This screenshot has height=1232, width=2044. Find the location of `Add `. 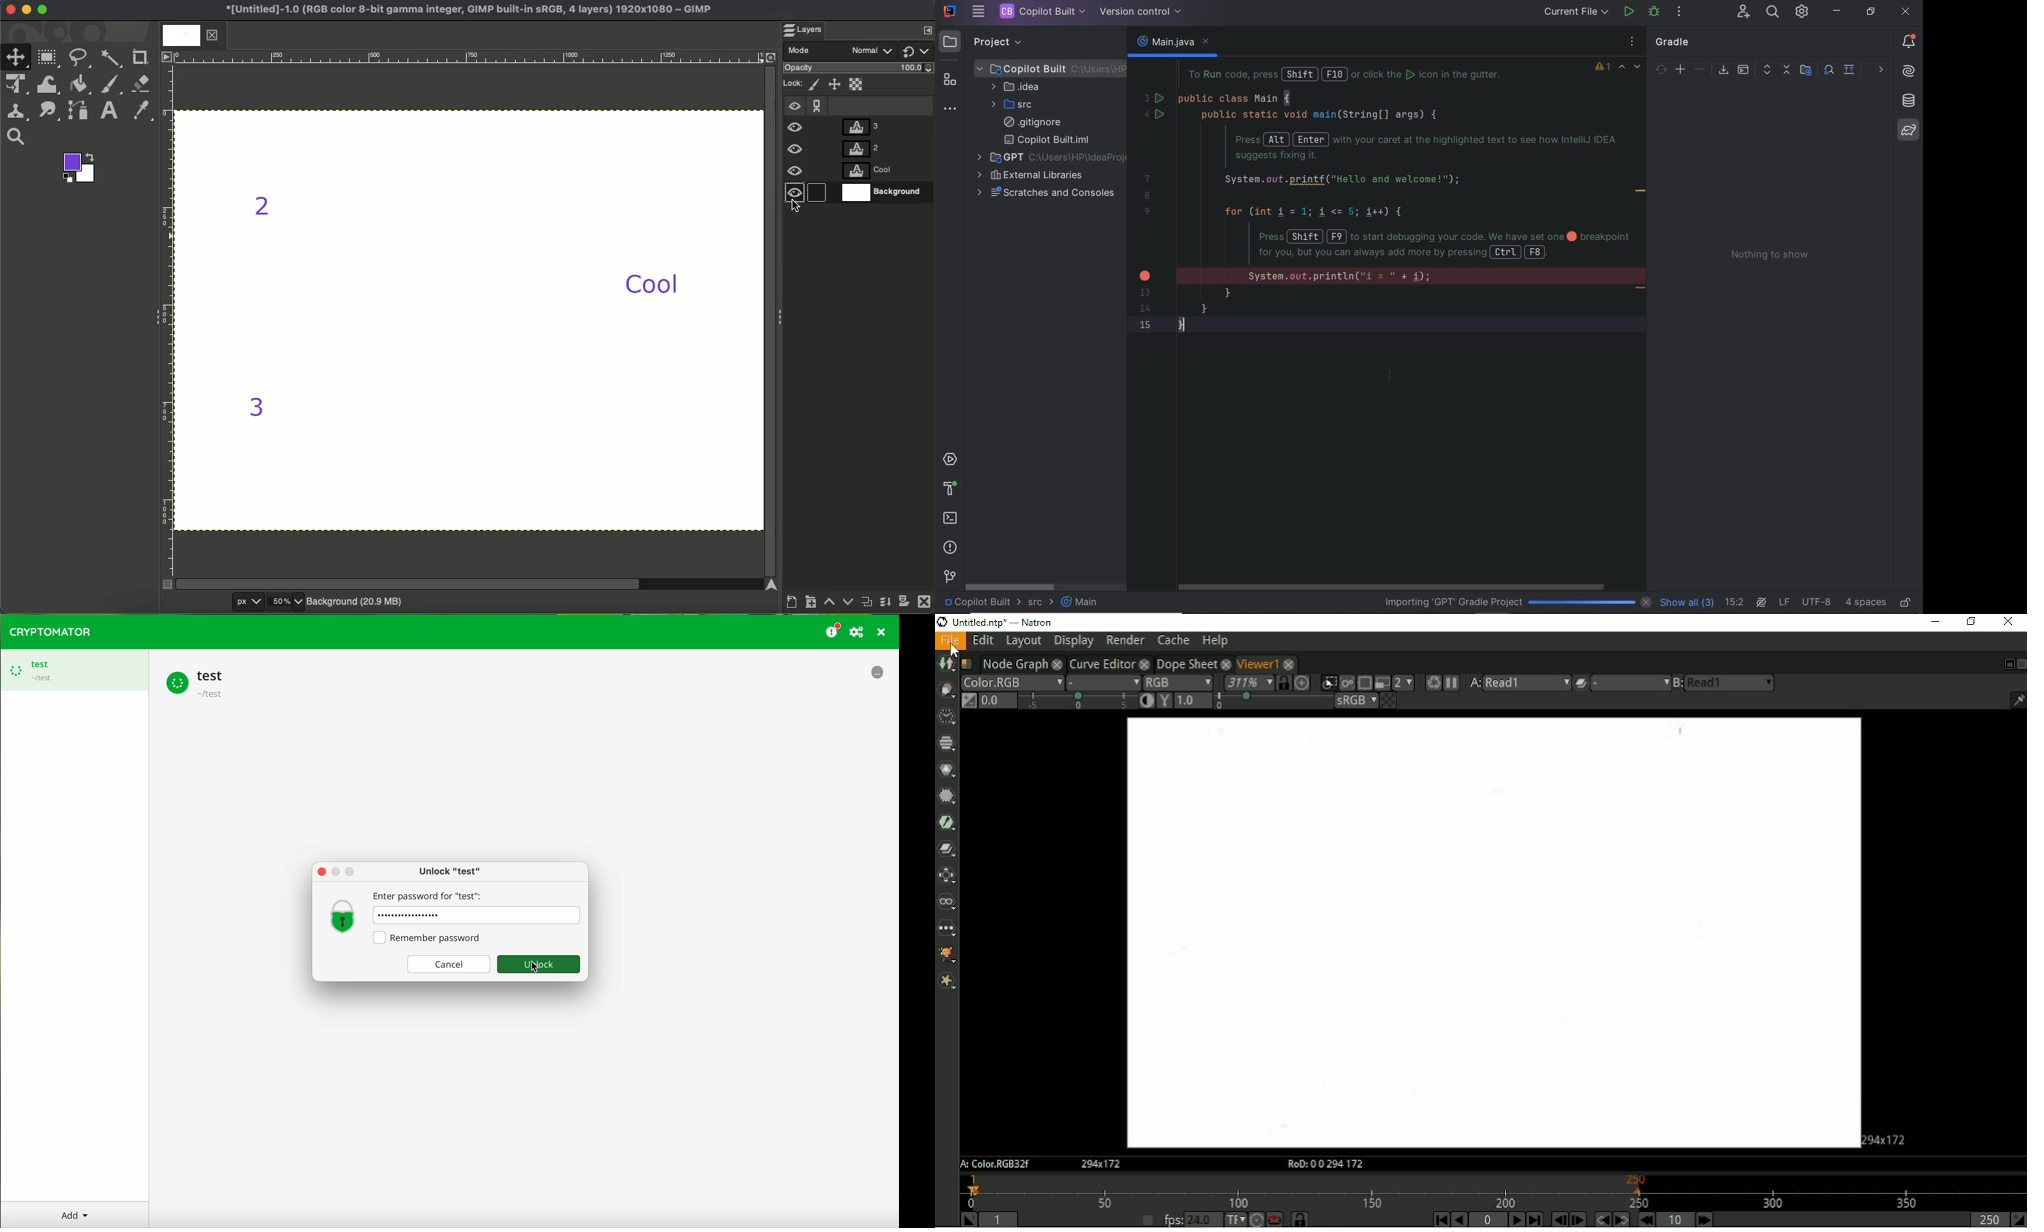

Add  is located at coordinates (80, 1214).